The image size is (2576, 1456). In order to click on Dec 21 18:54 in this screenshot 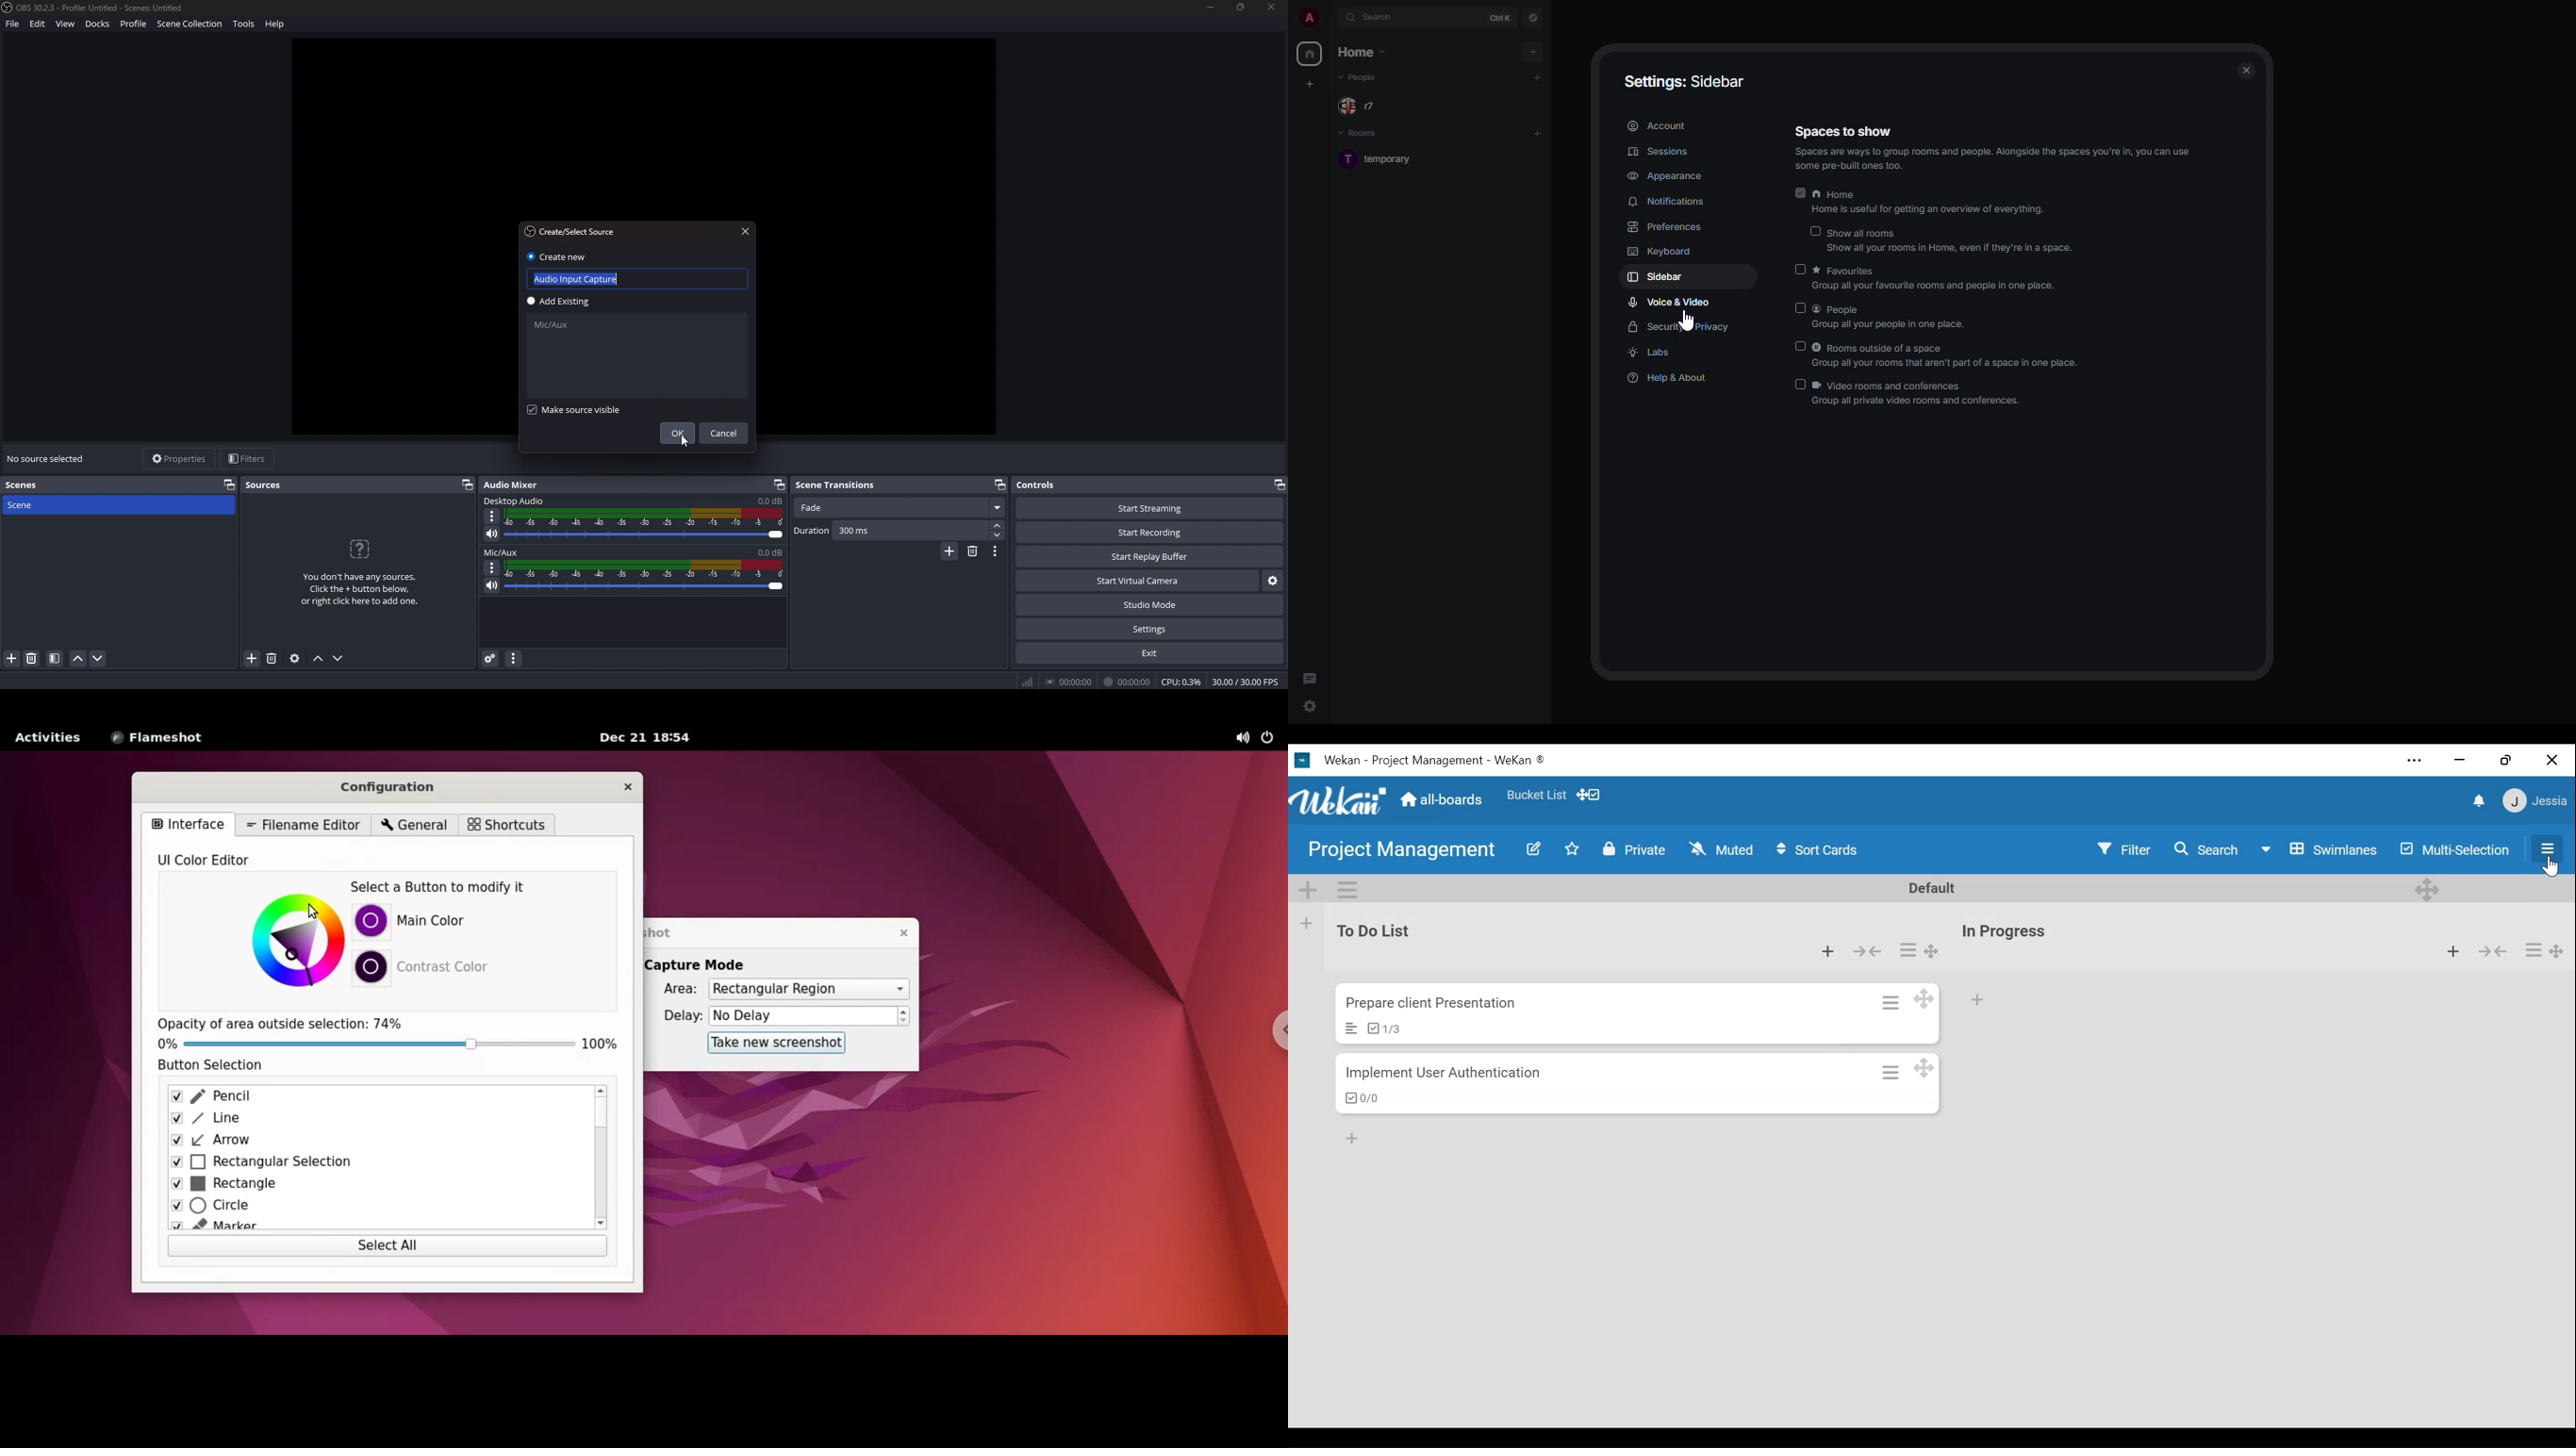, I will do `click(651, 737)`.